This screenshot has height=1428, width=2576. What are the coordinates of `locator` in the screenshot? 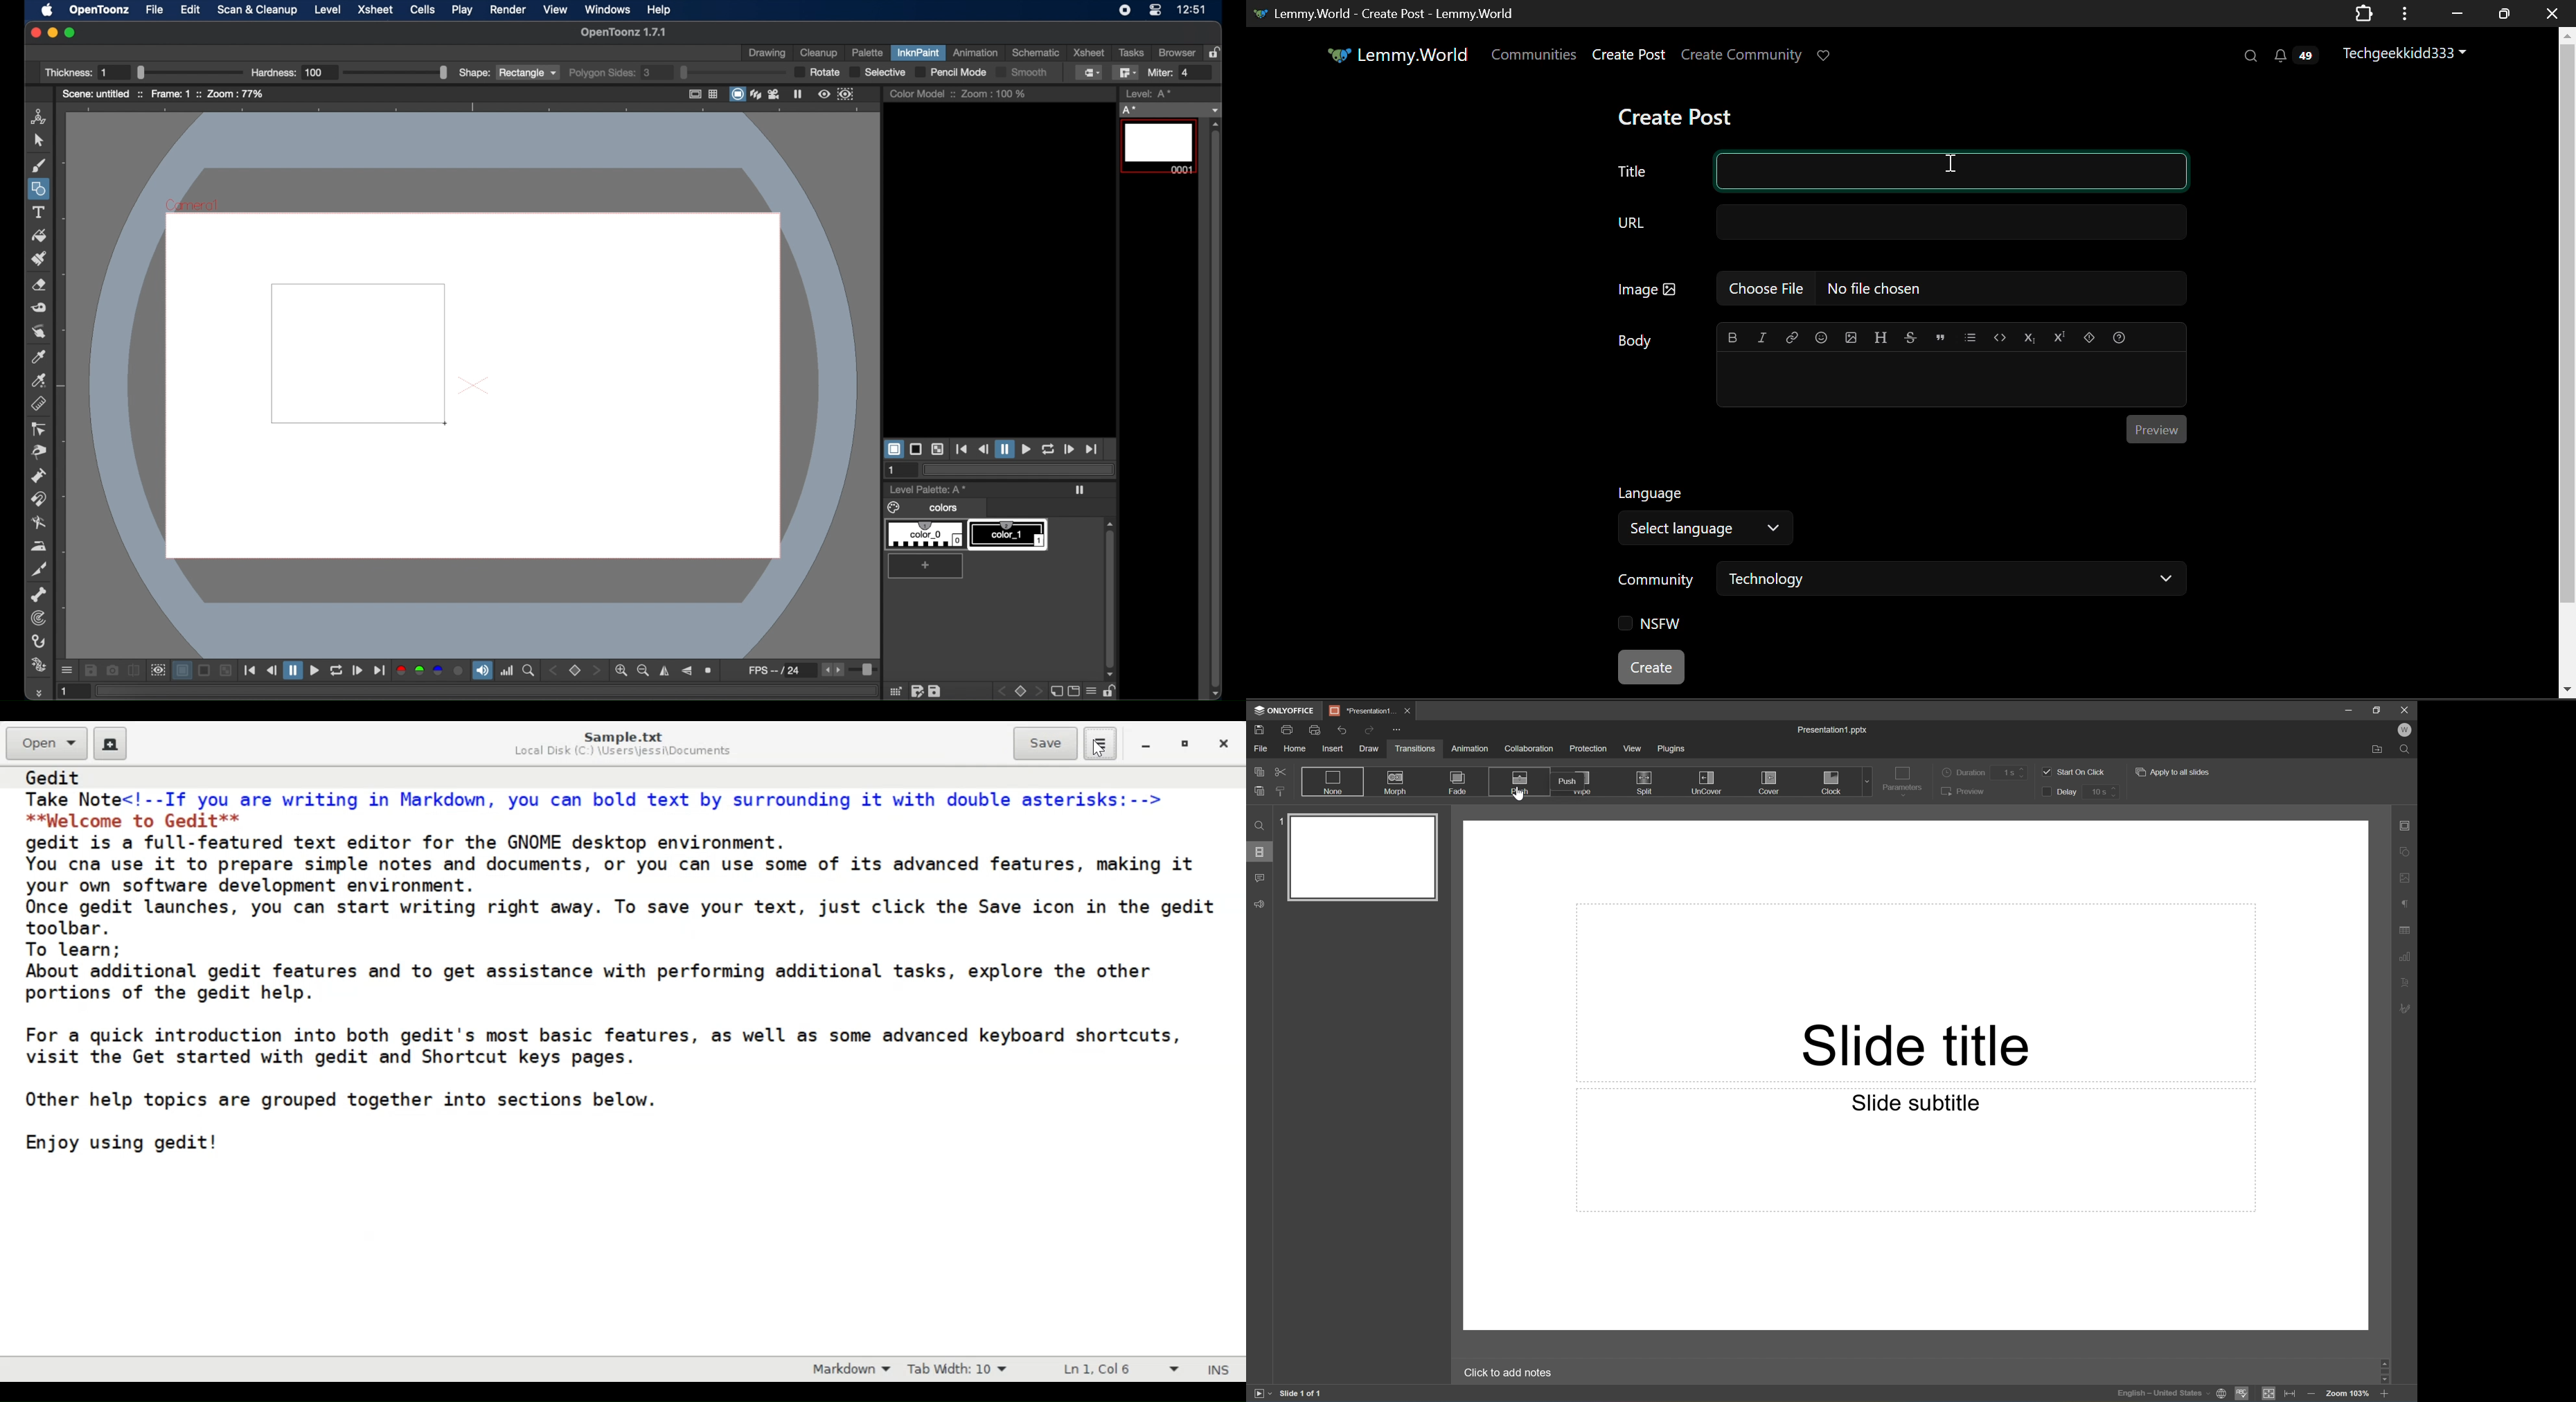 It's located at (528, 670).